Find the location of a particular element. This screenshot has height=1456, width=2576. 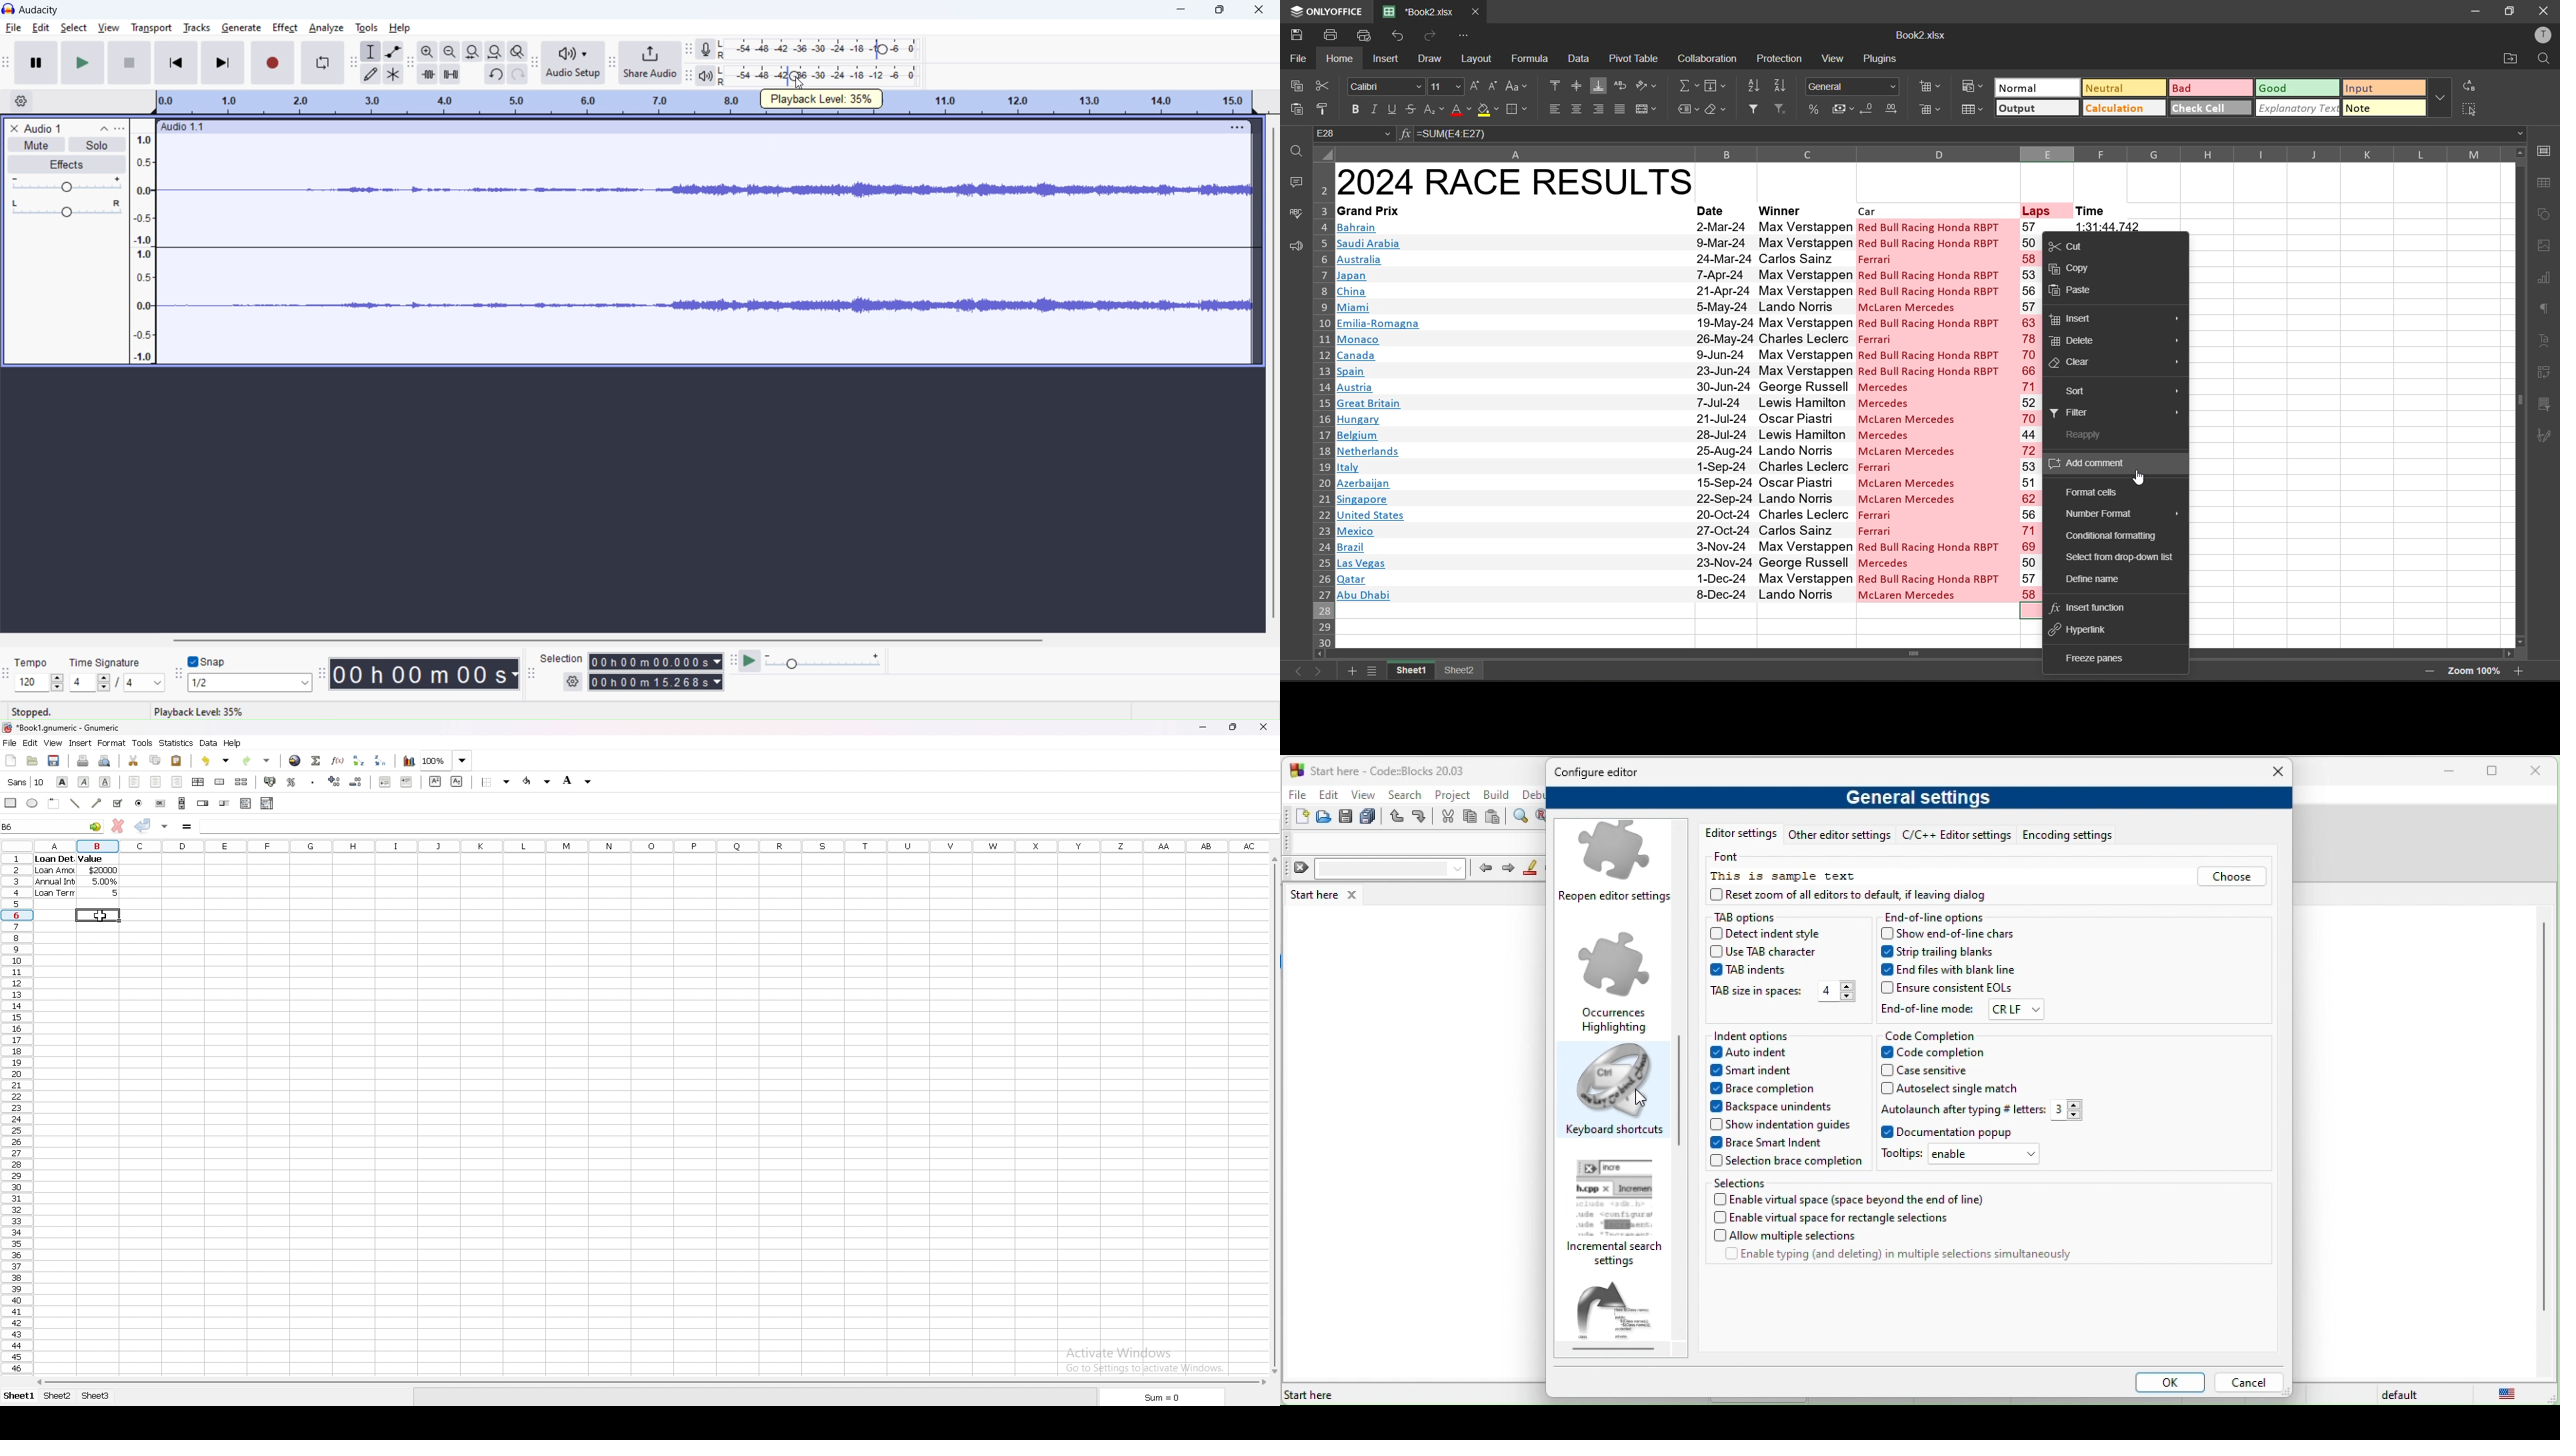

data is located at coordinates (209, 743).